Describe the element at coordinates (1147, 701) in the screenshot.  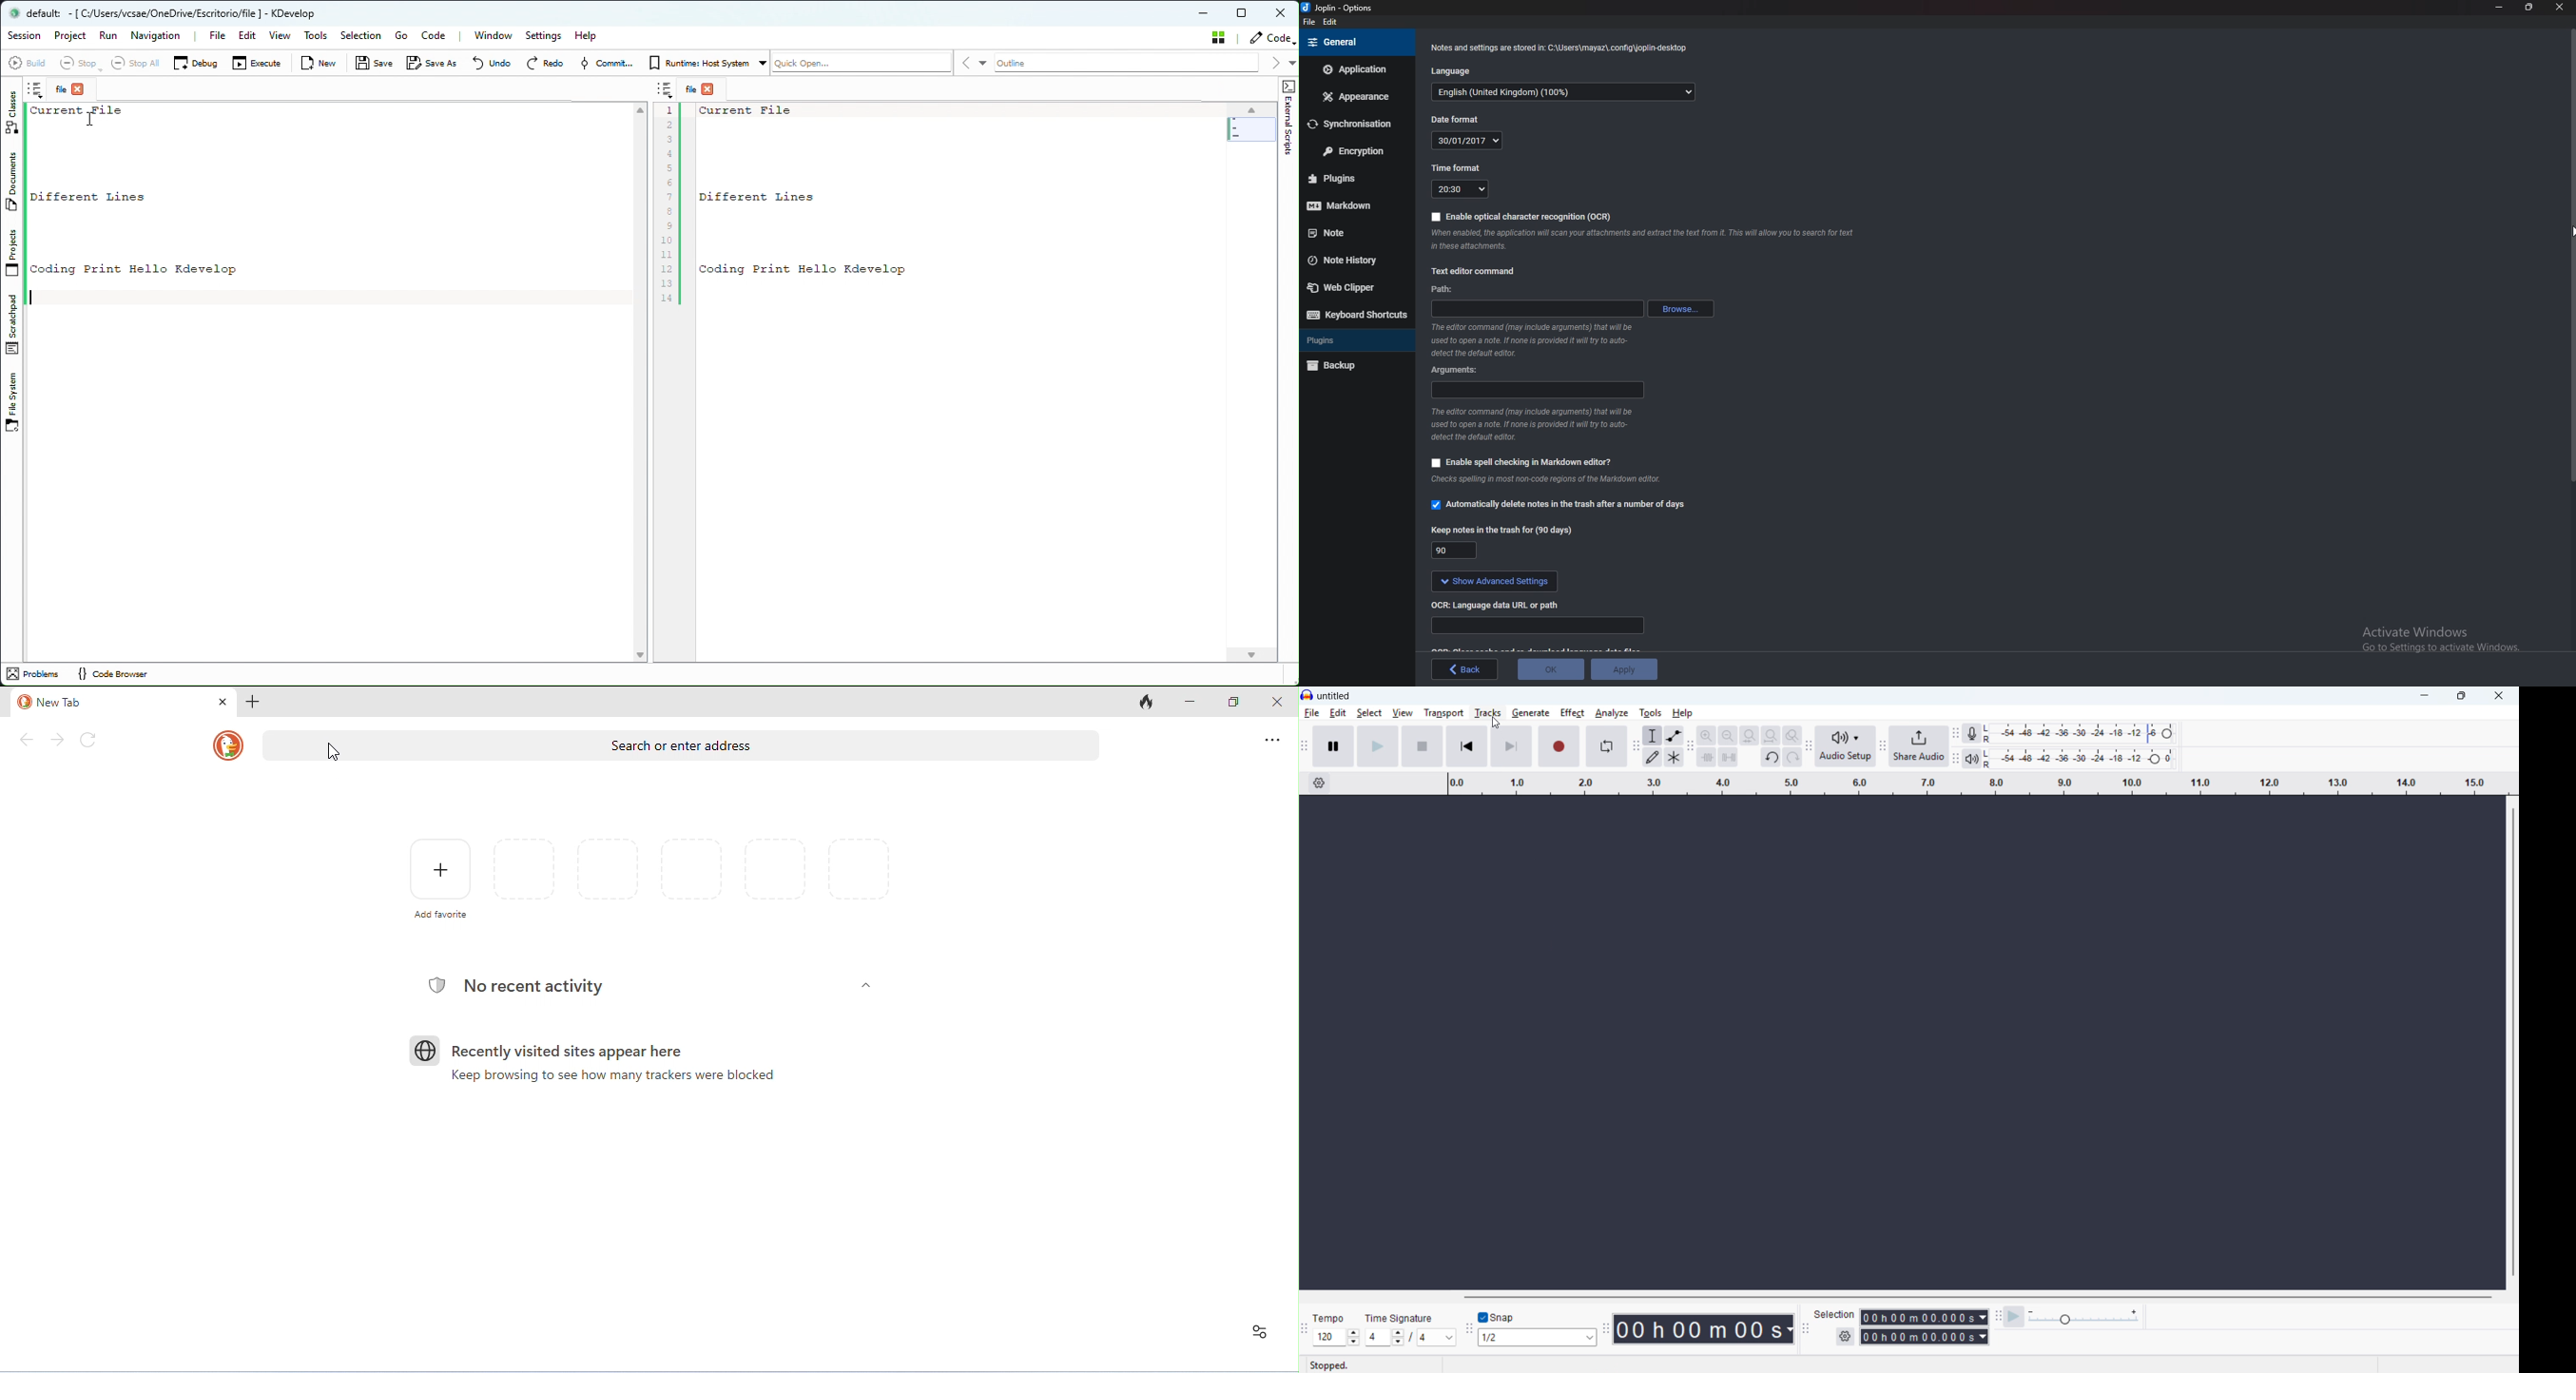
I see `close tabs and clear data` at that location.